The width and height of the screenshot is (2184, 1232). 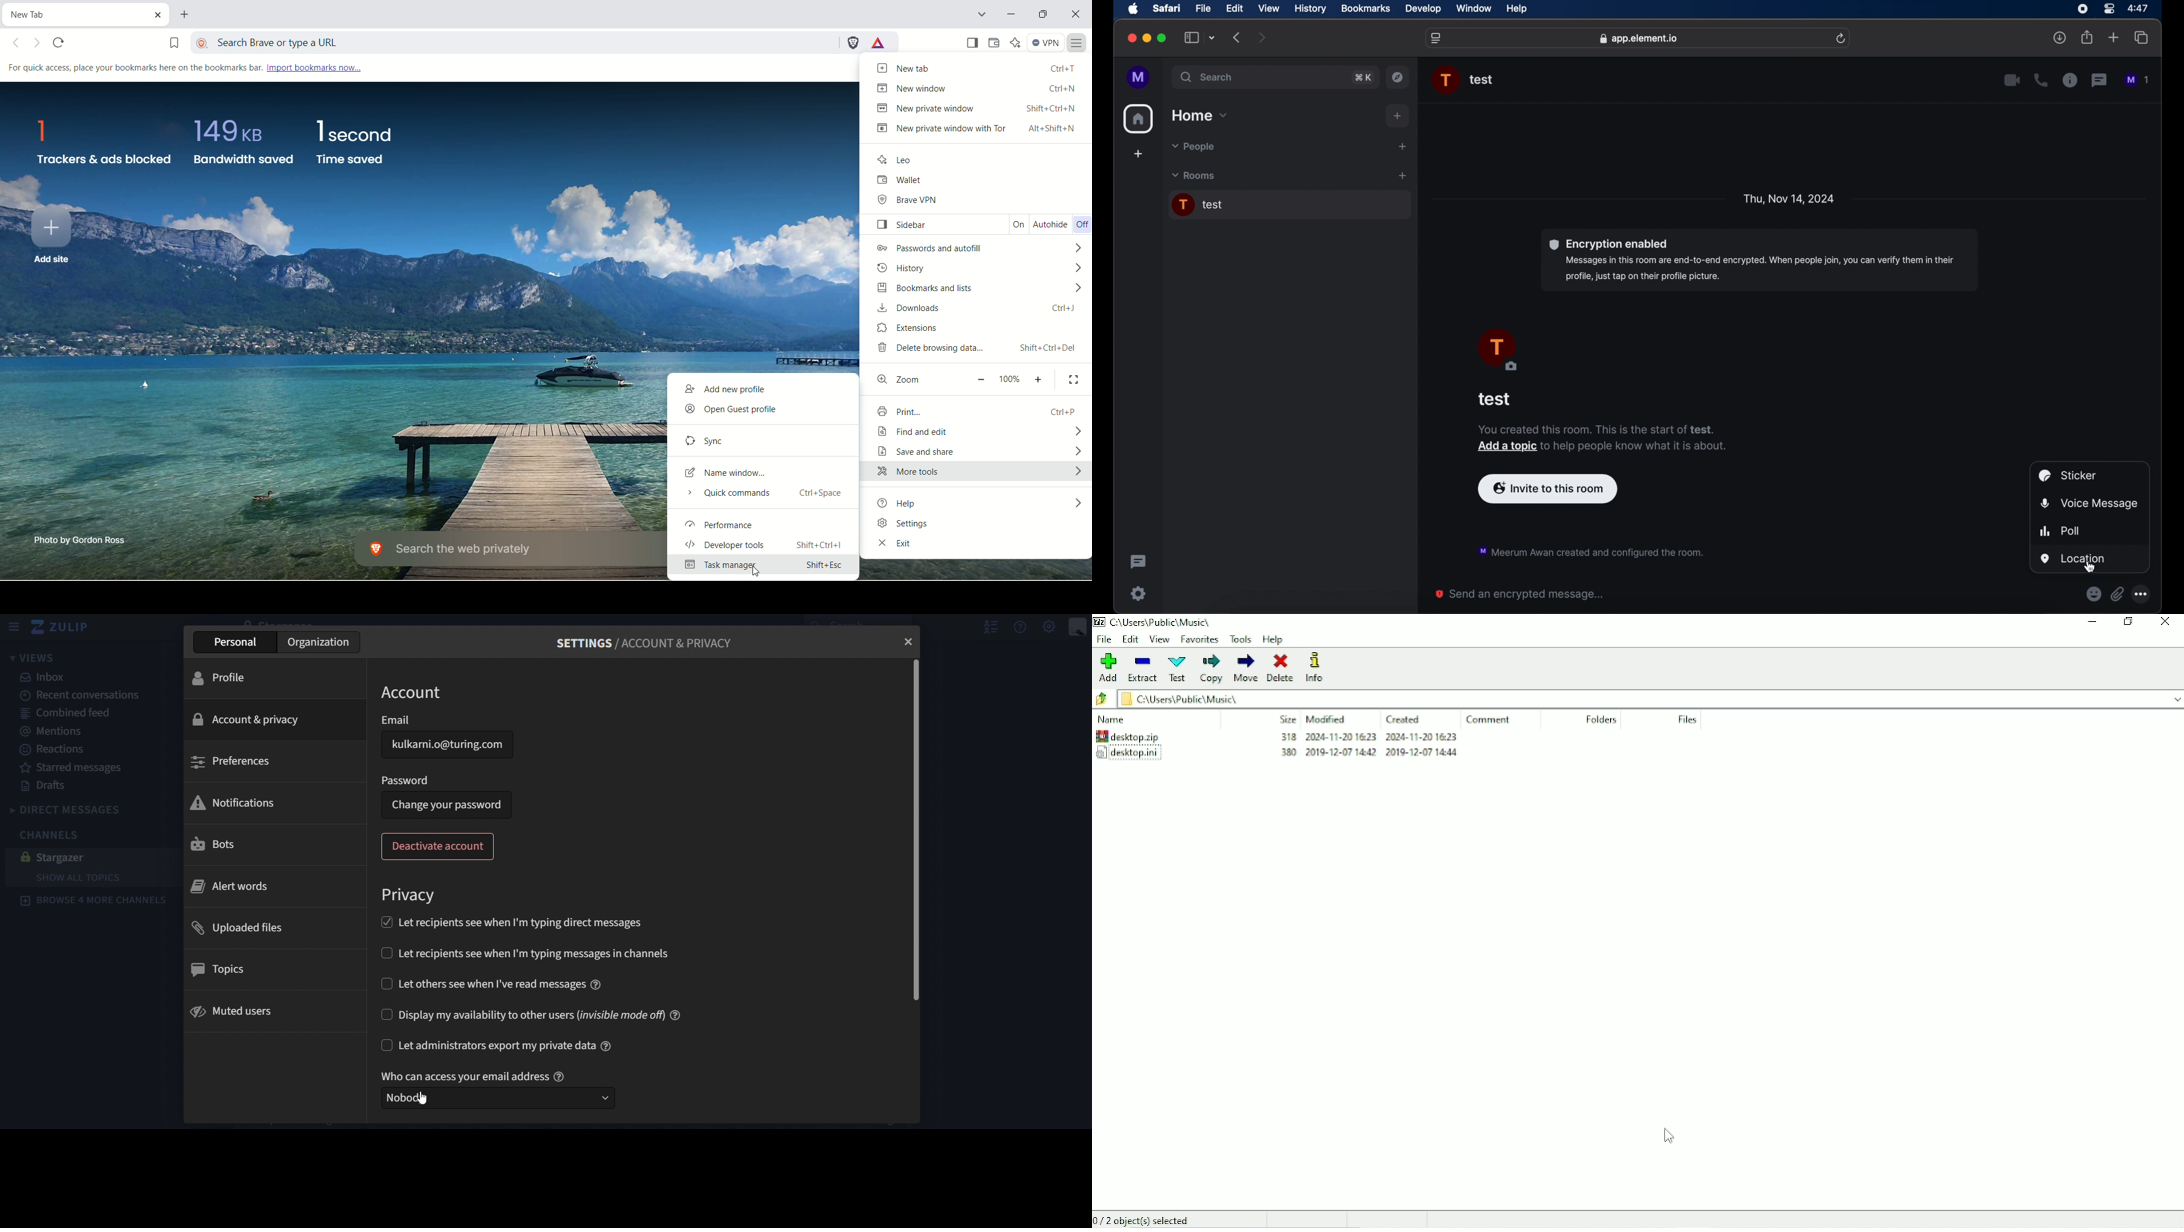 What do you see at coordinates (1492, 720) in the screenshot?
I see `Comment` at bounding box center [1492, 720].